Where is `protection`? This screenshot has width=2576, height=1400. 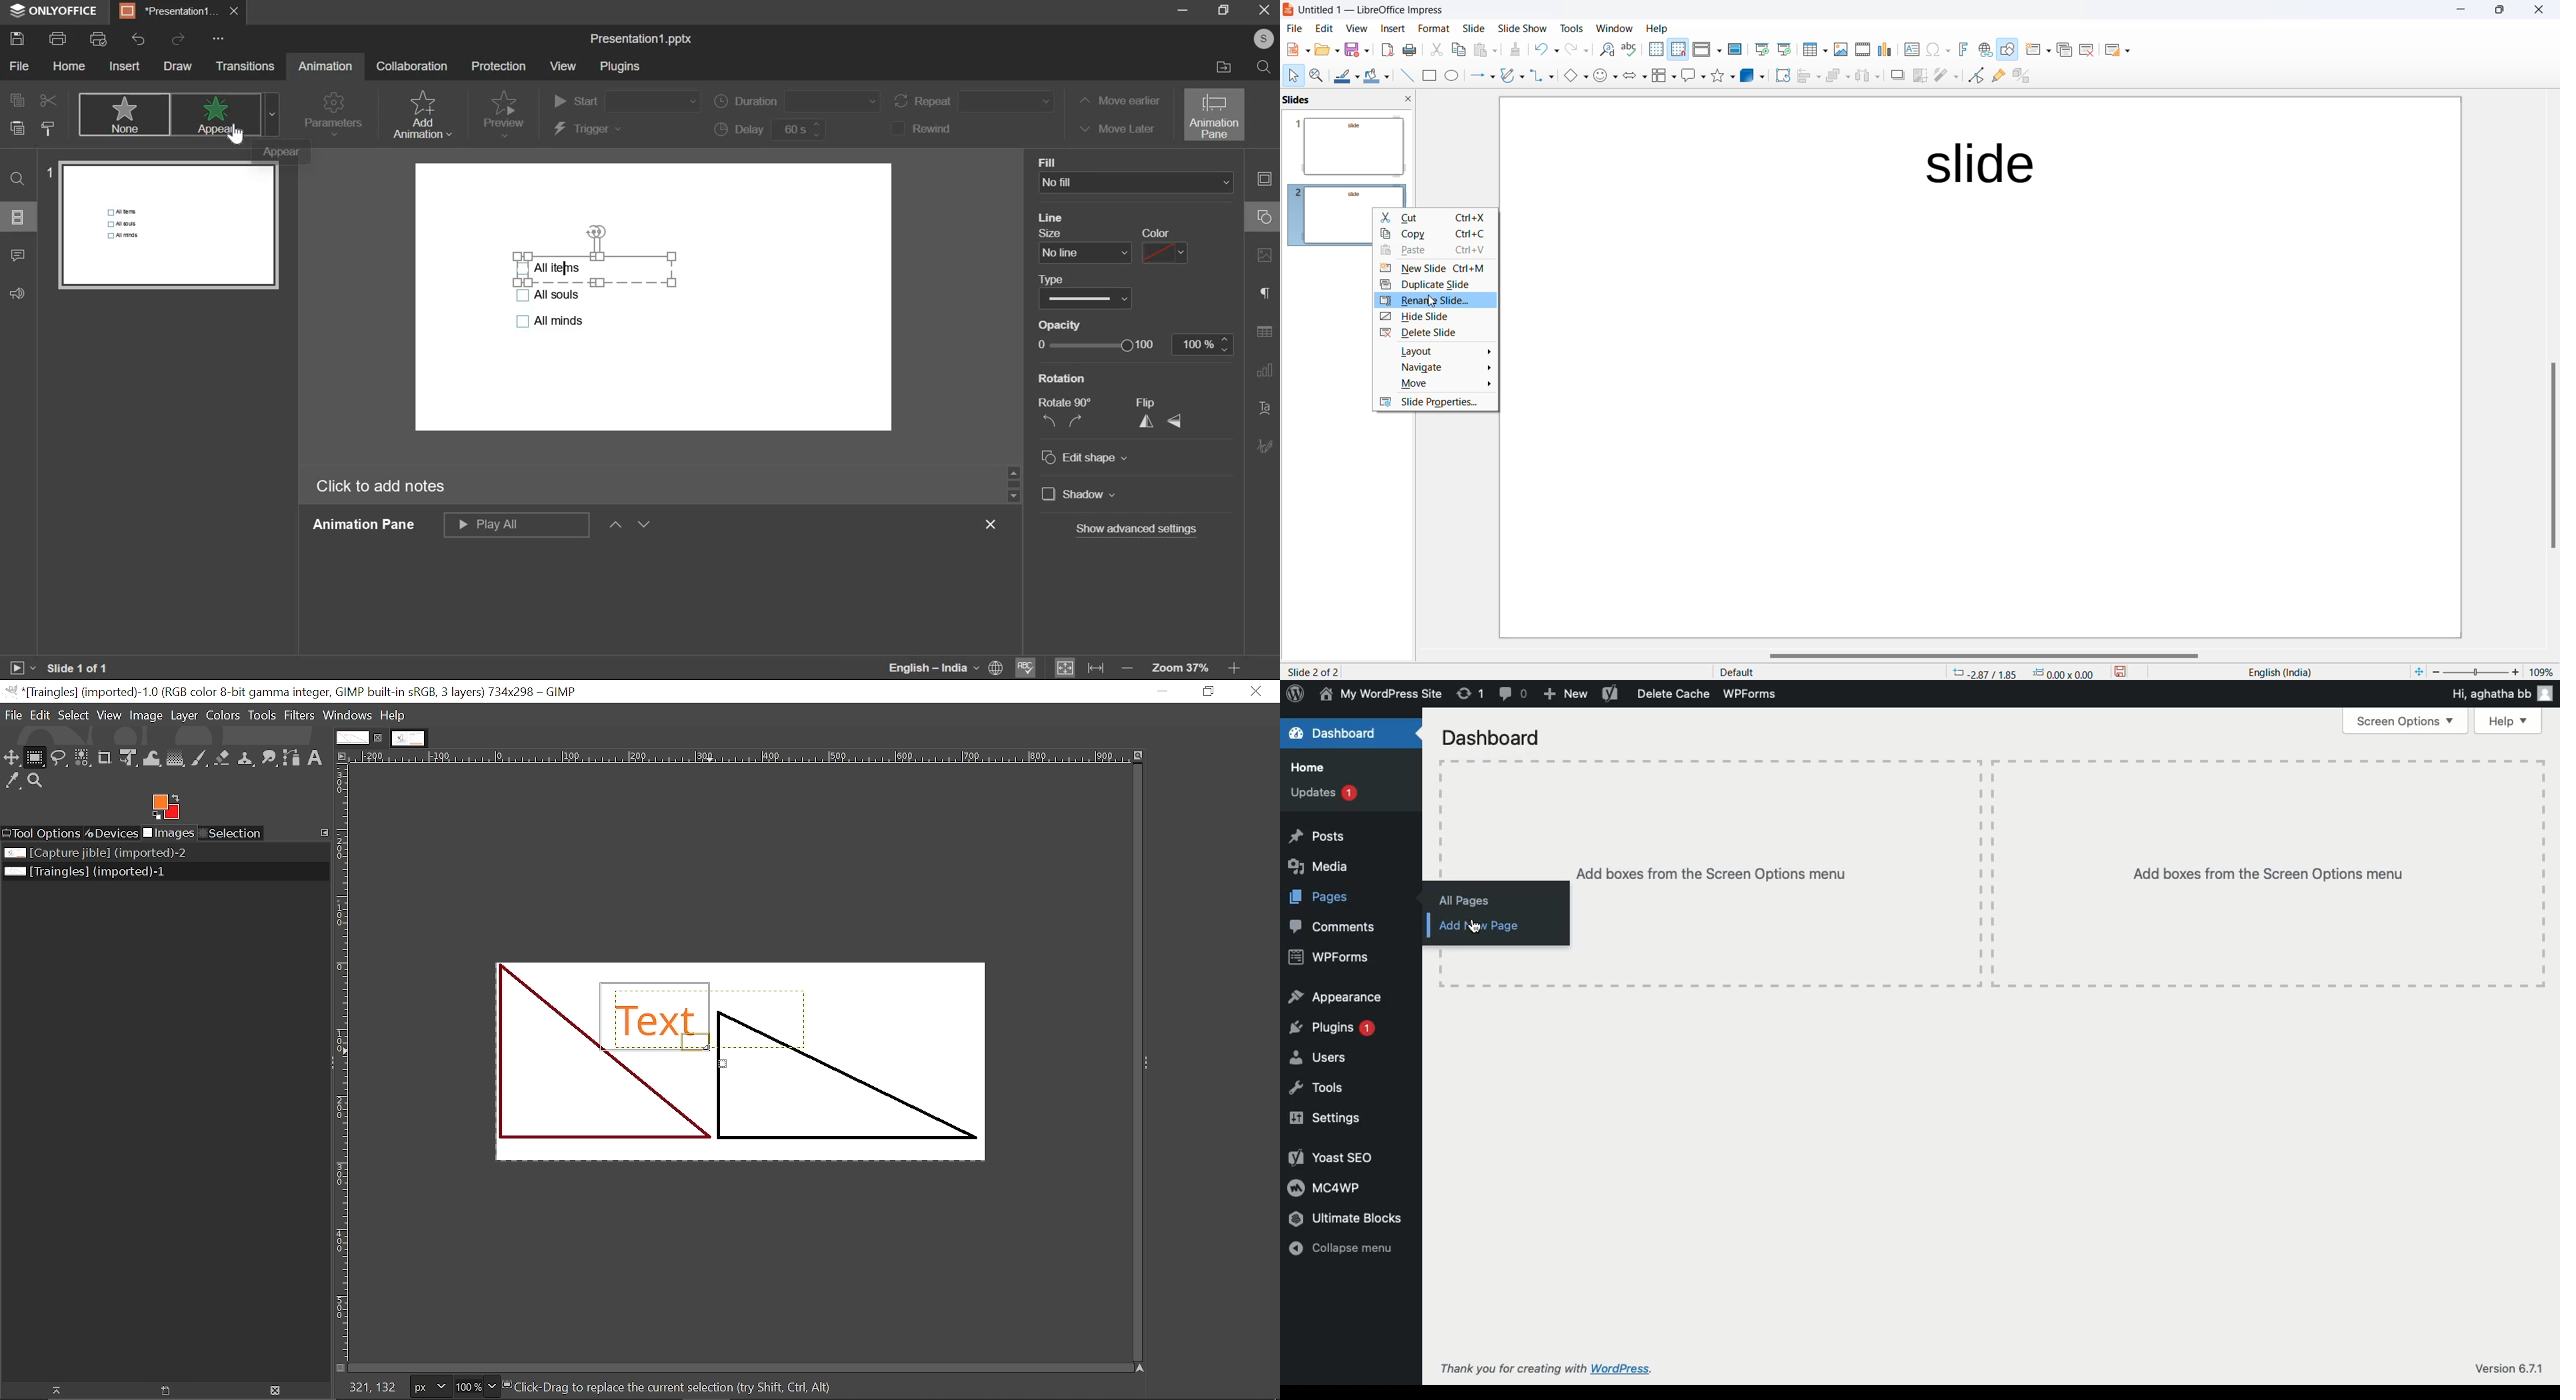
protection is located at coordinates (497, 66).